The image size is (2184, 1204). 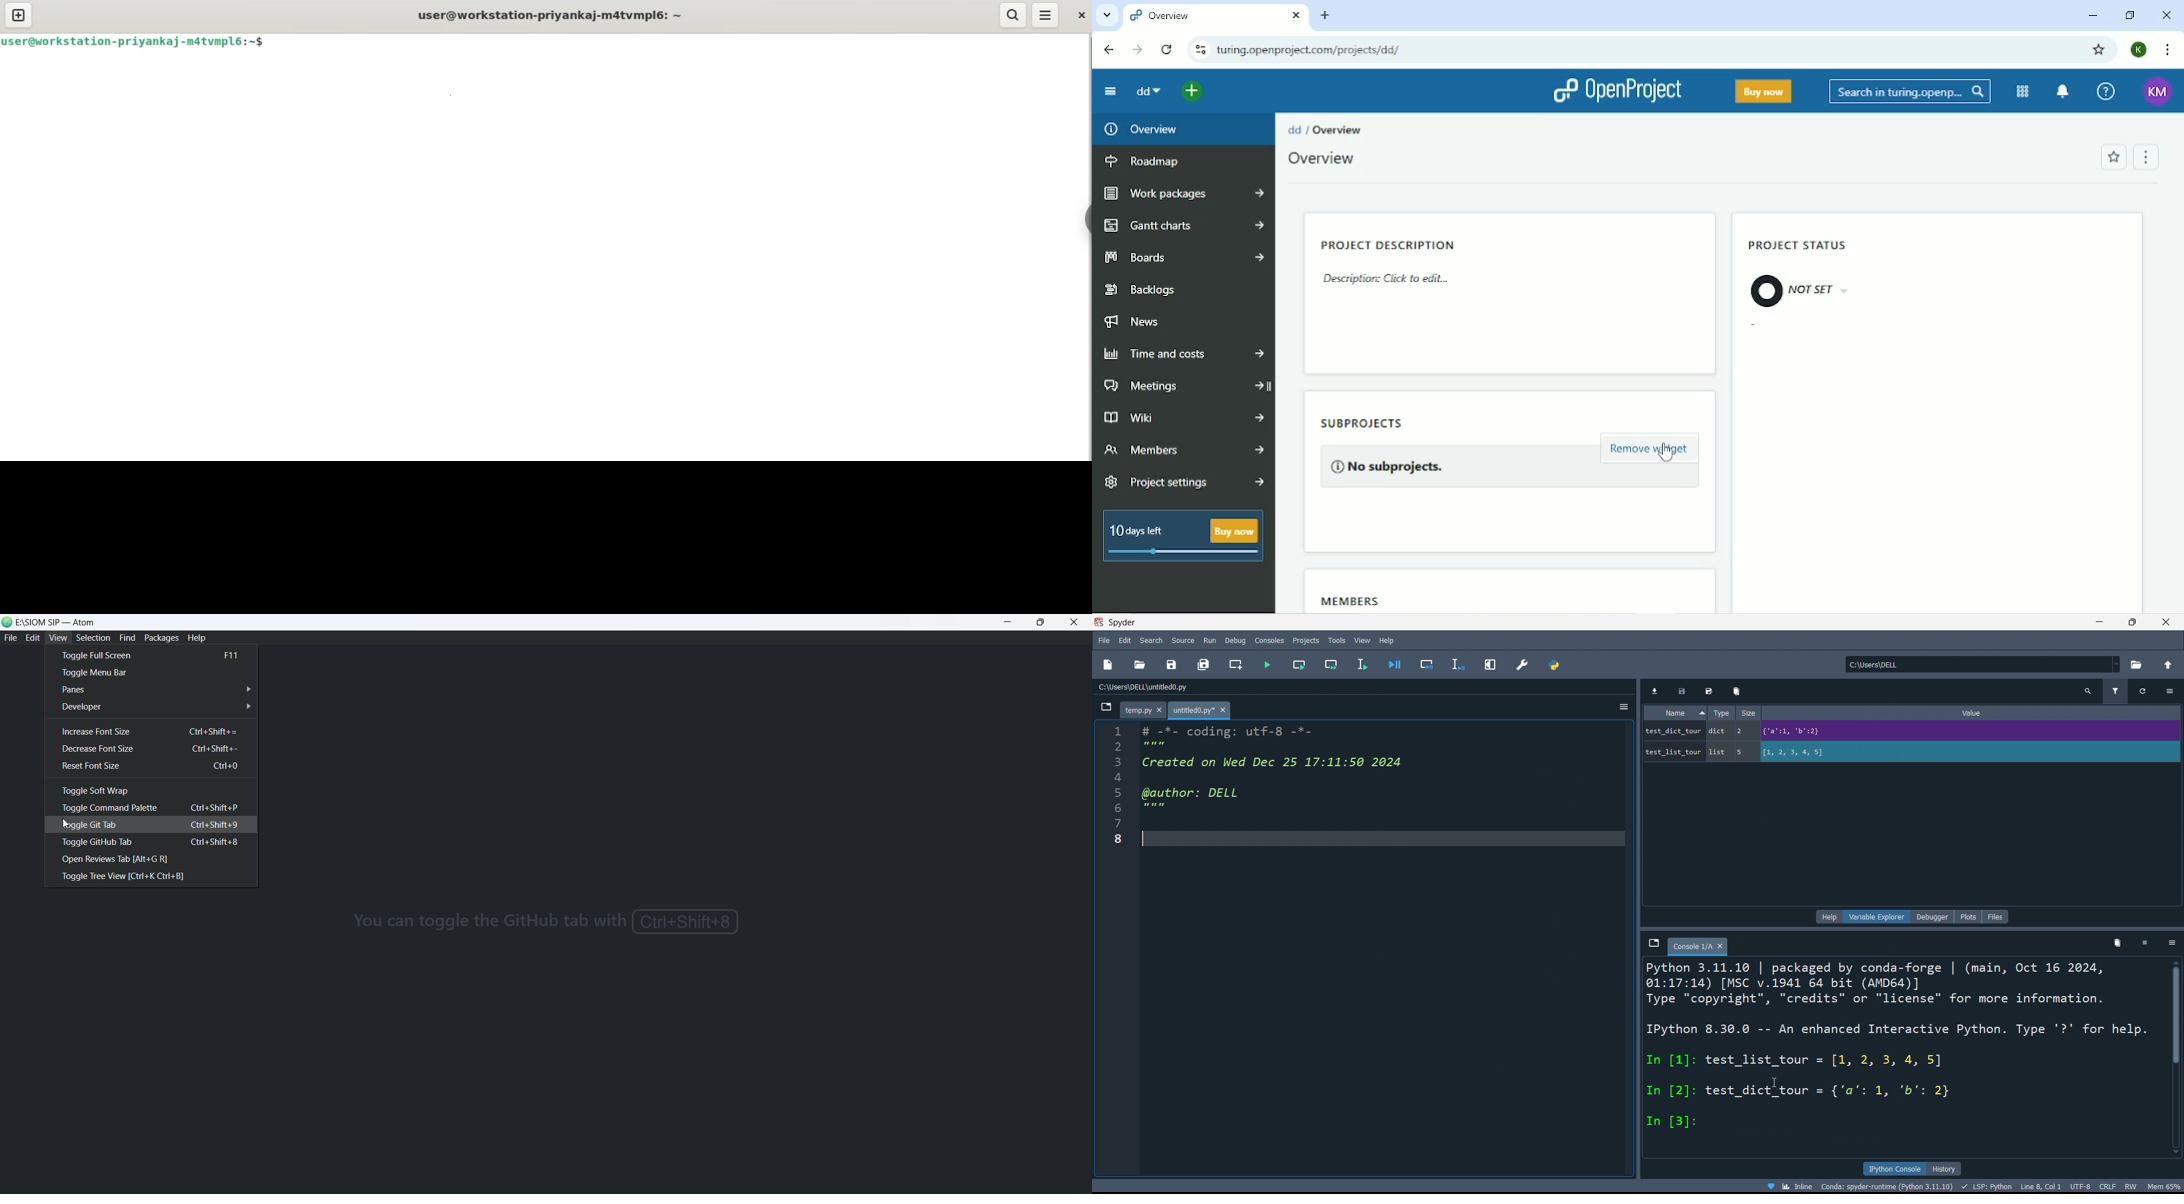 I want to click on CRLF, so click(x=2109, y=1187).